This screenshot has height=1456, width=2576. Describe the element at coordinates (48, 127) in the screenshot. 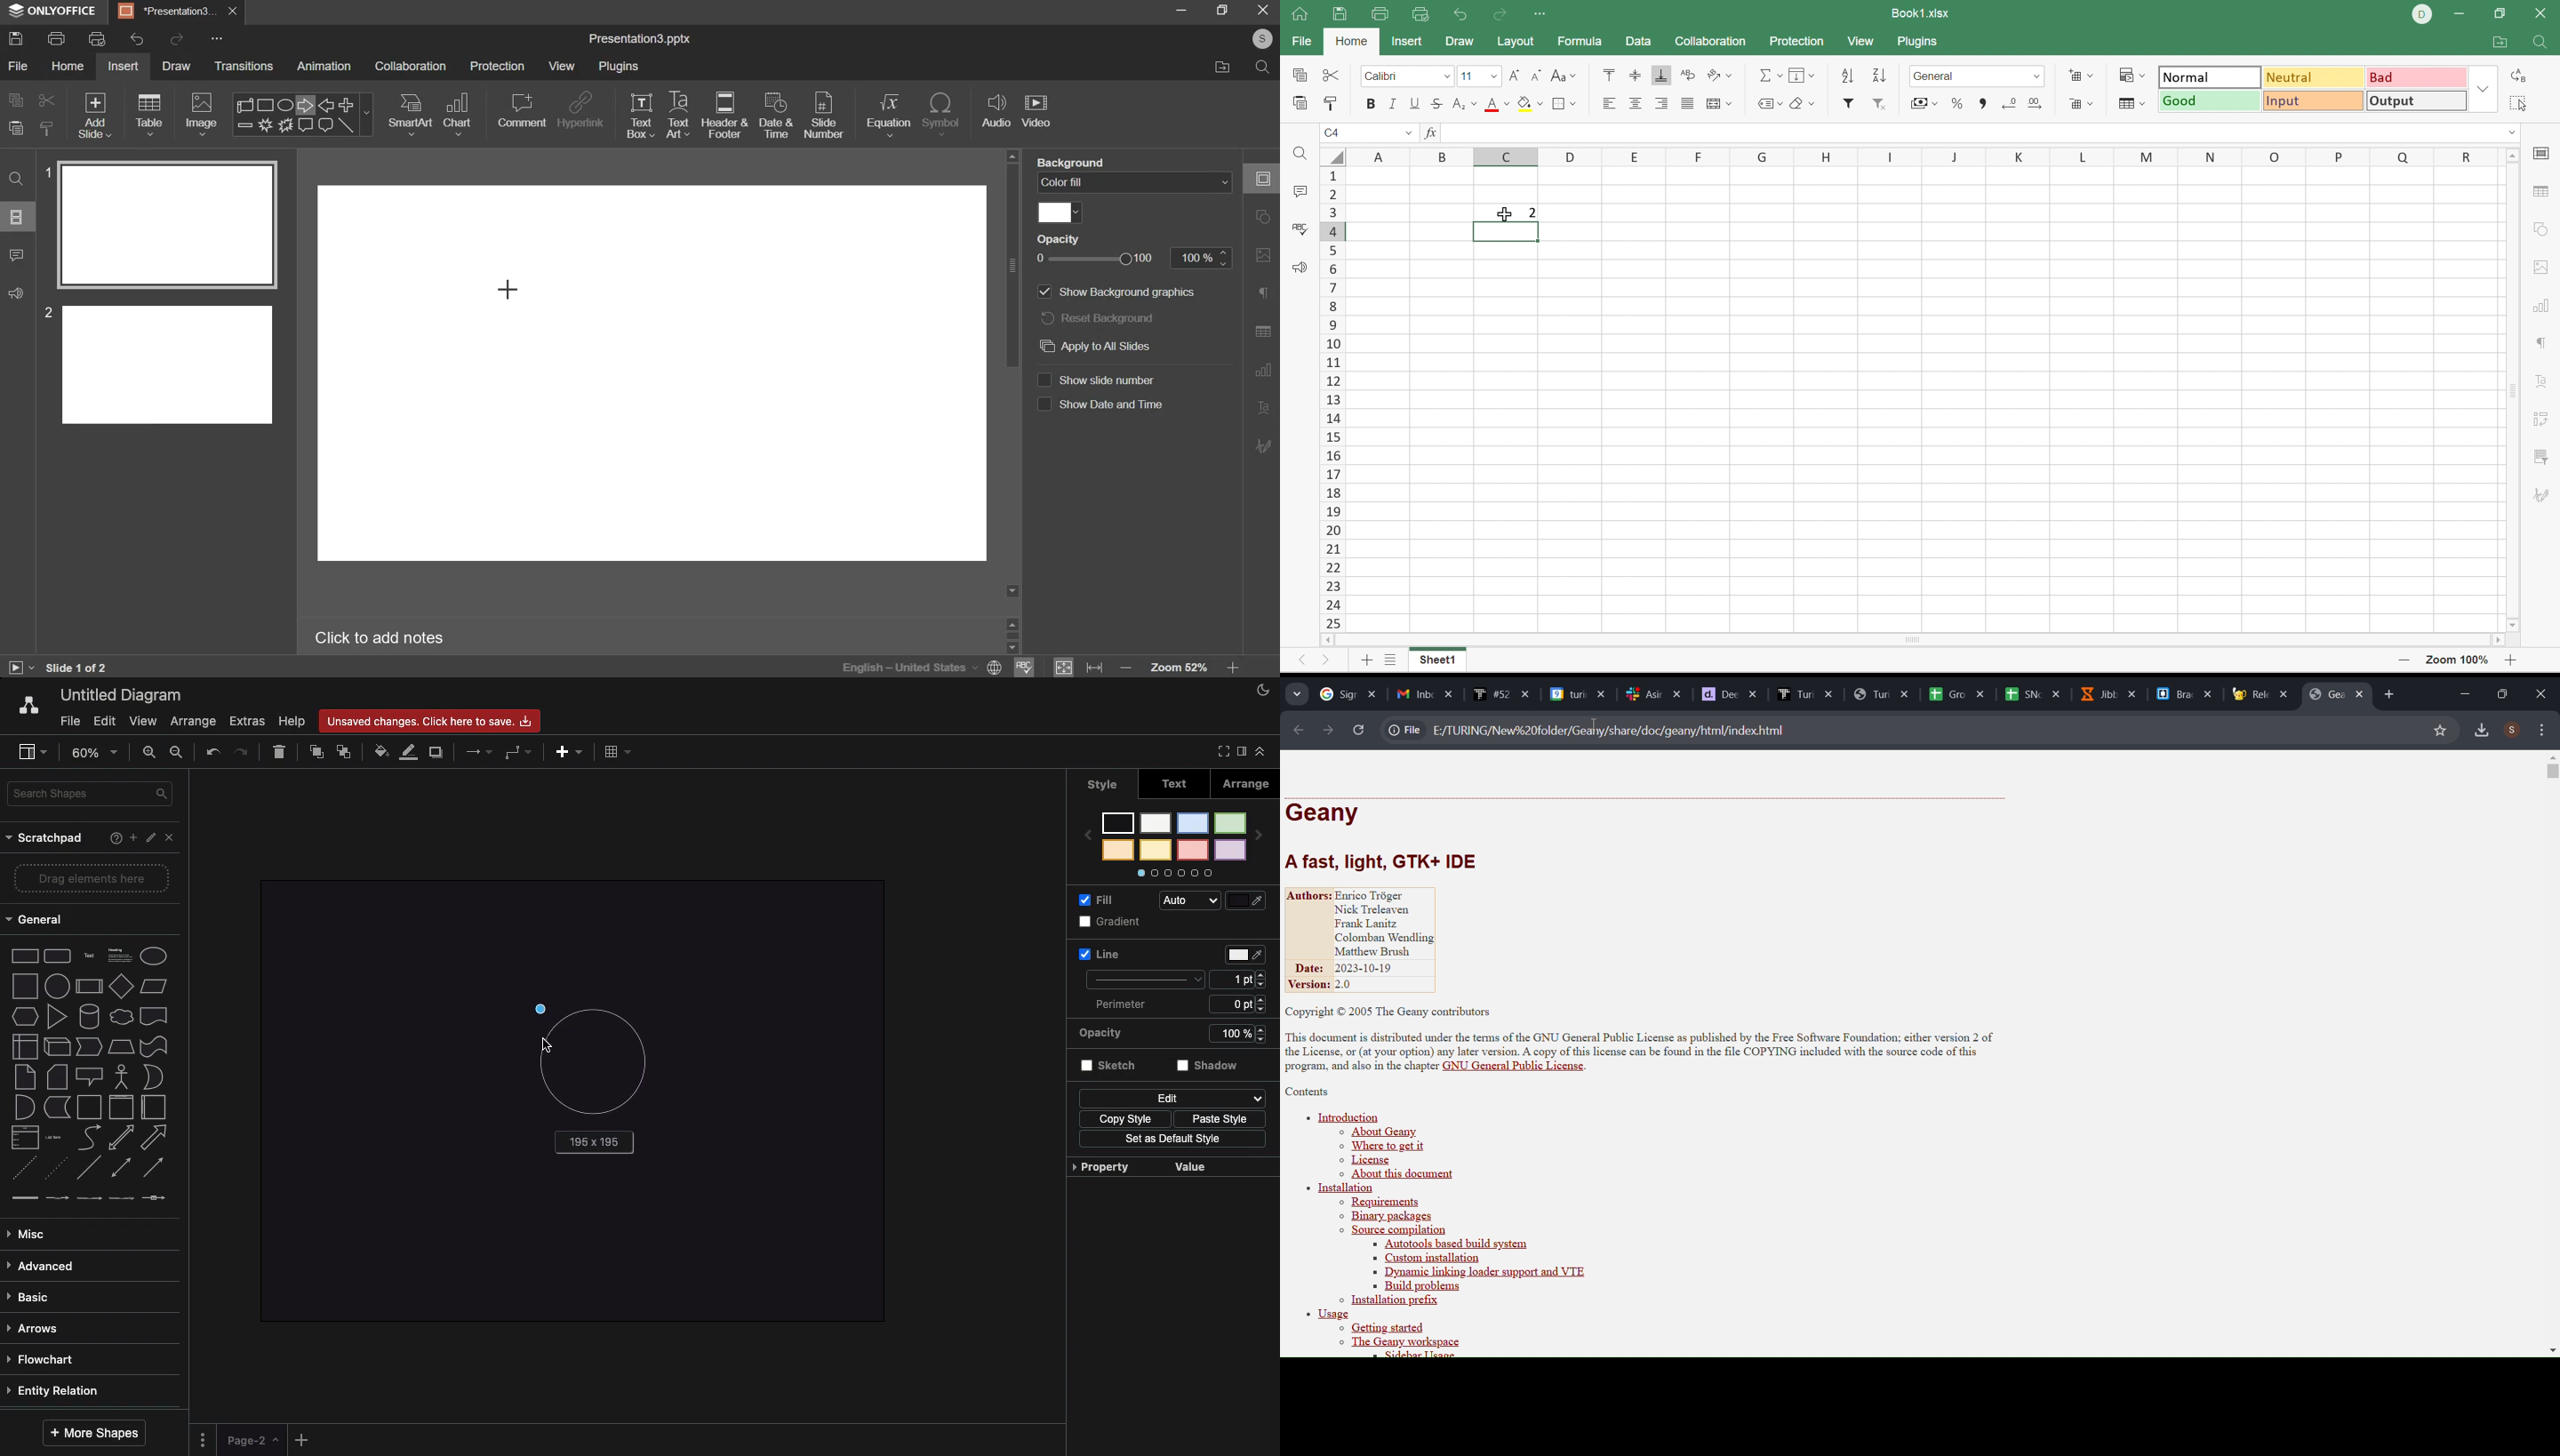

I see `paste` at that location.